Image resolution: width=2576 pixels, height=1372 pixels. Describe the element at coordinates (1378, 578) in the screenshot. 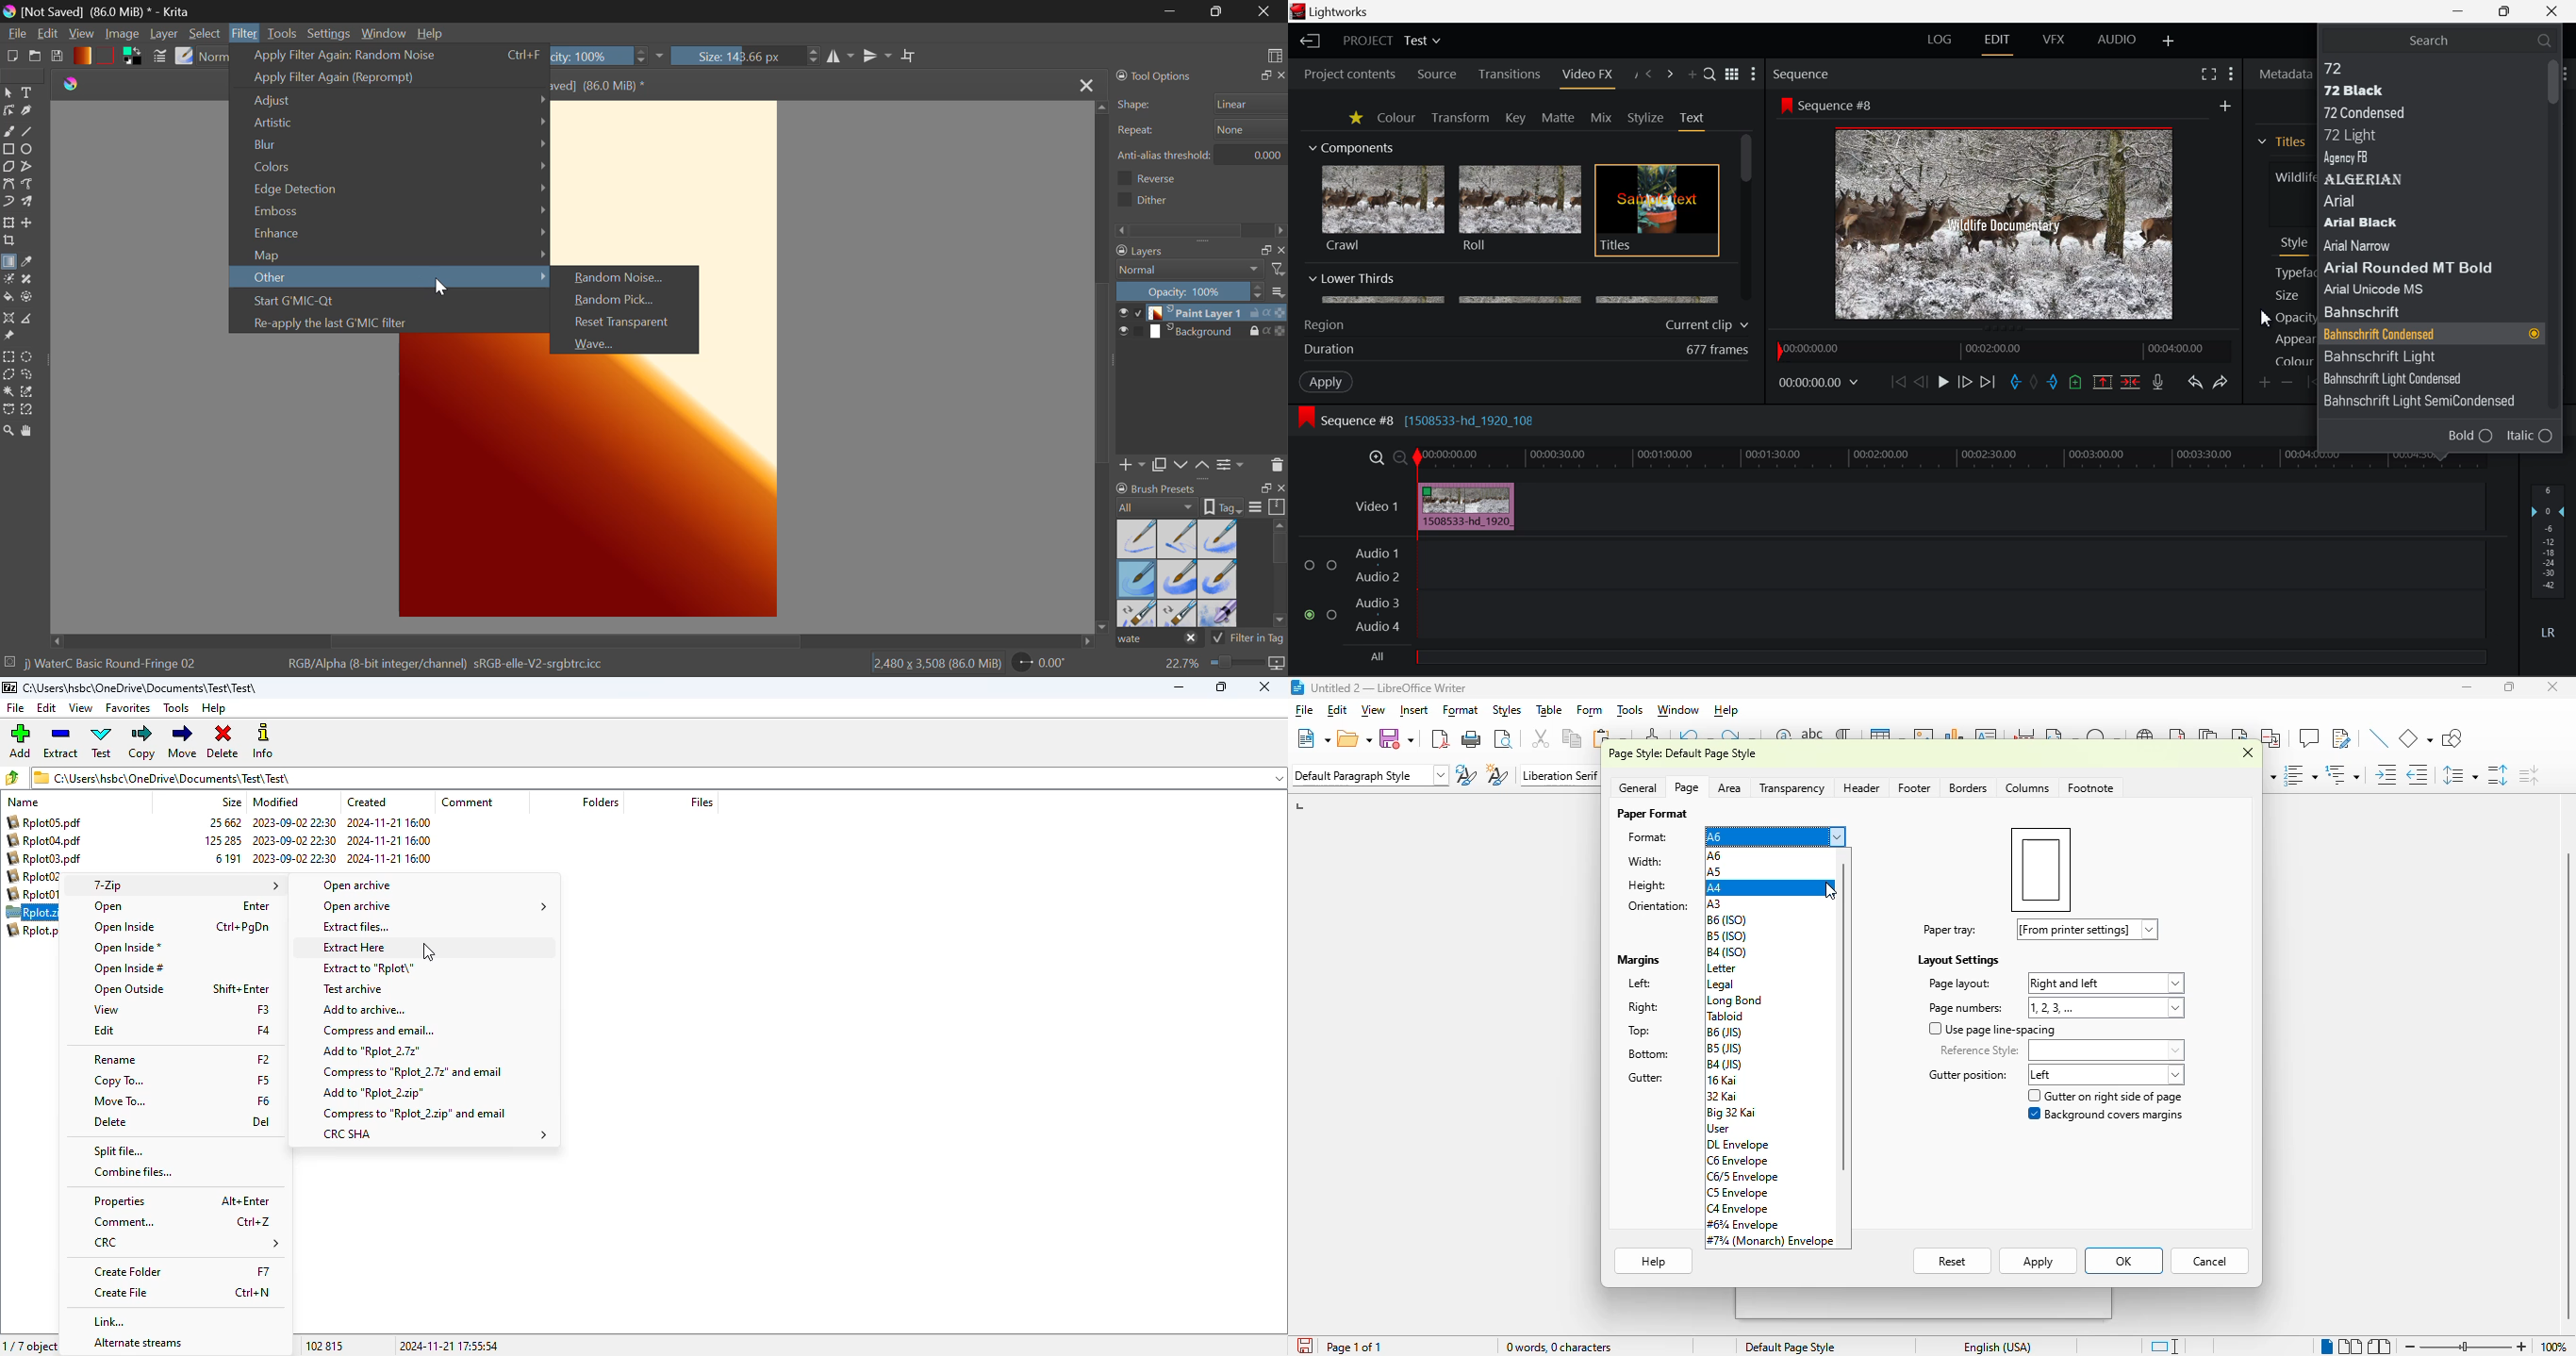

I see `Audio 2` at that location.